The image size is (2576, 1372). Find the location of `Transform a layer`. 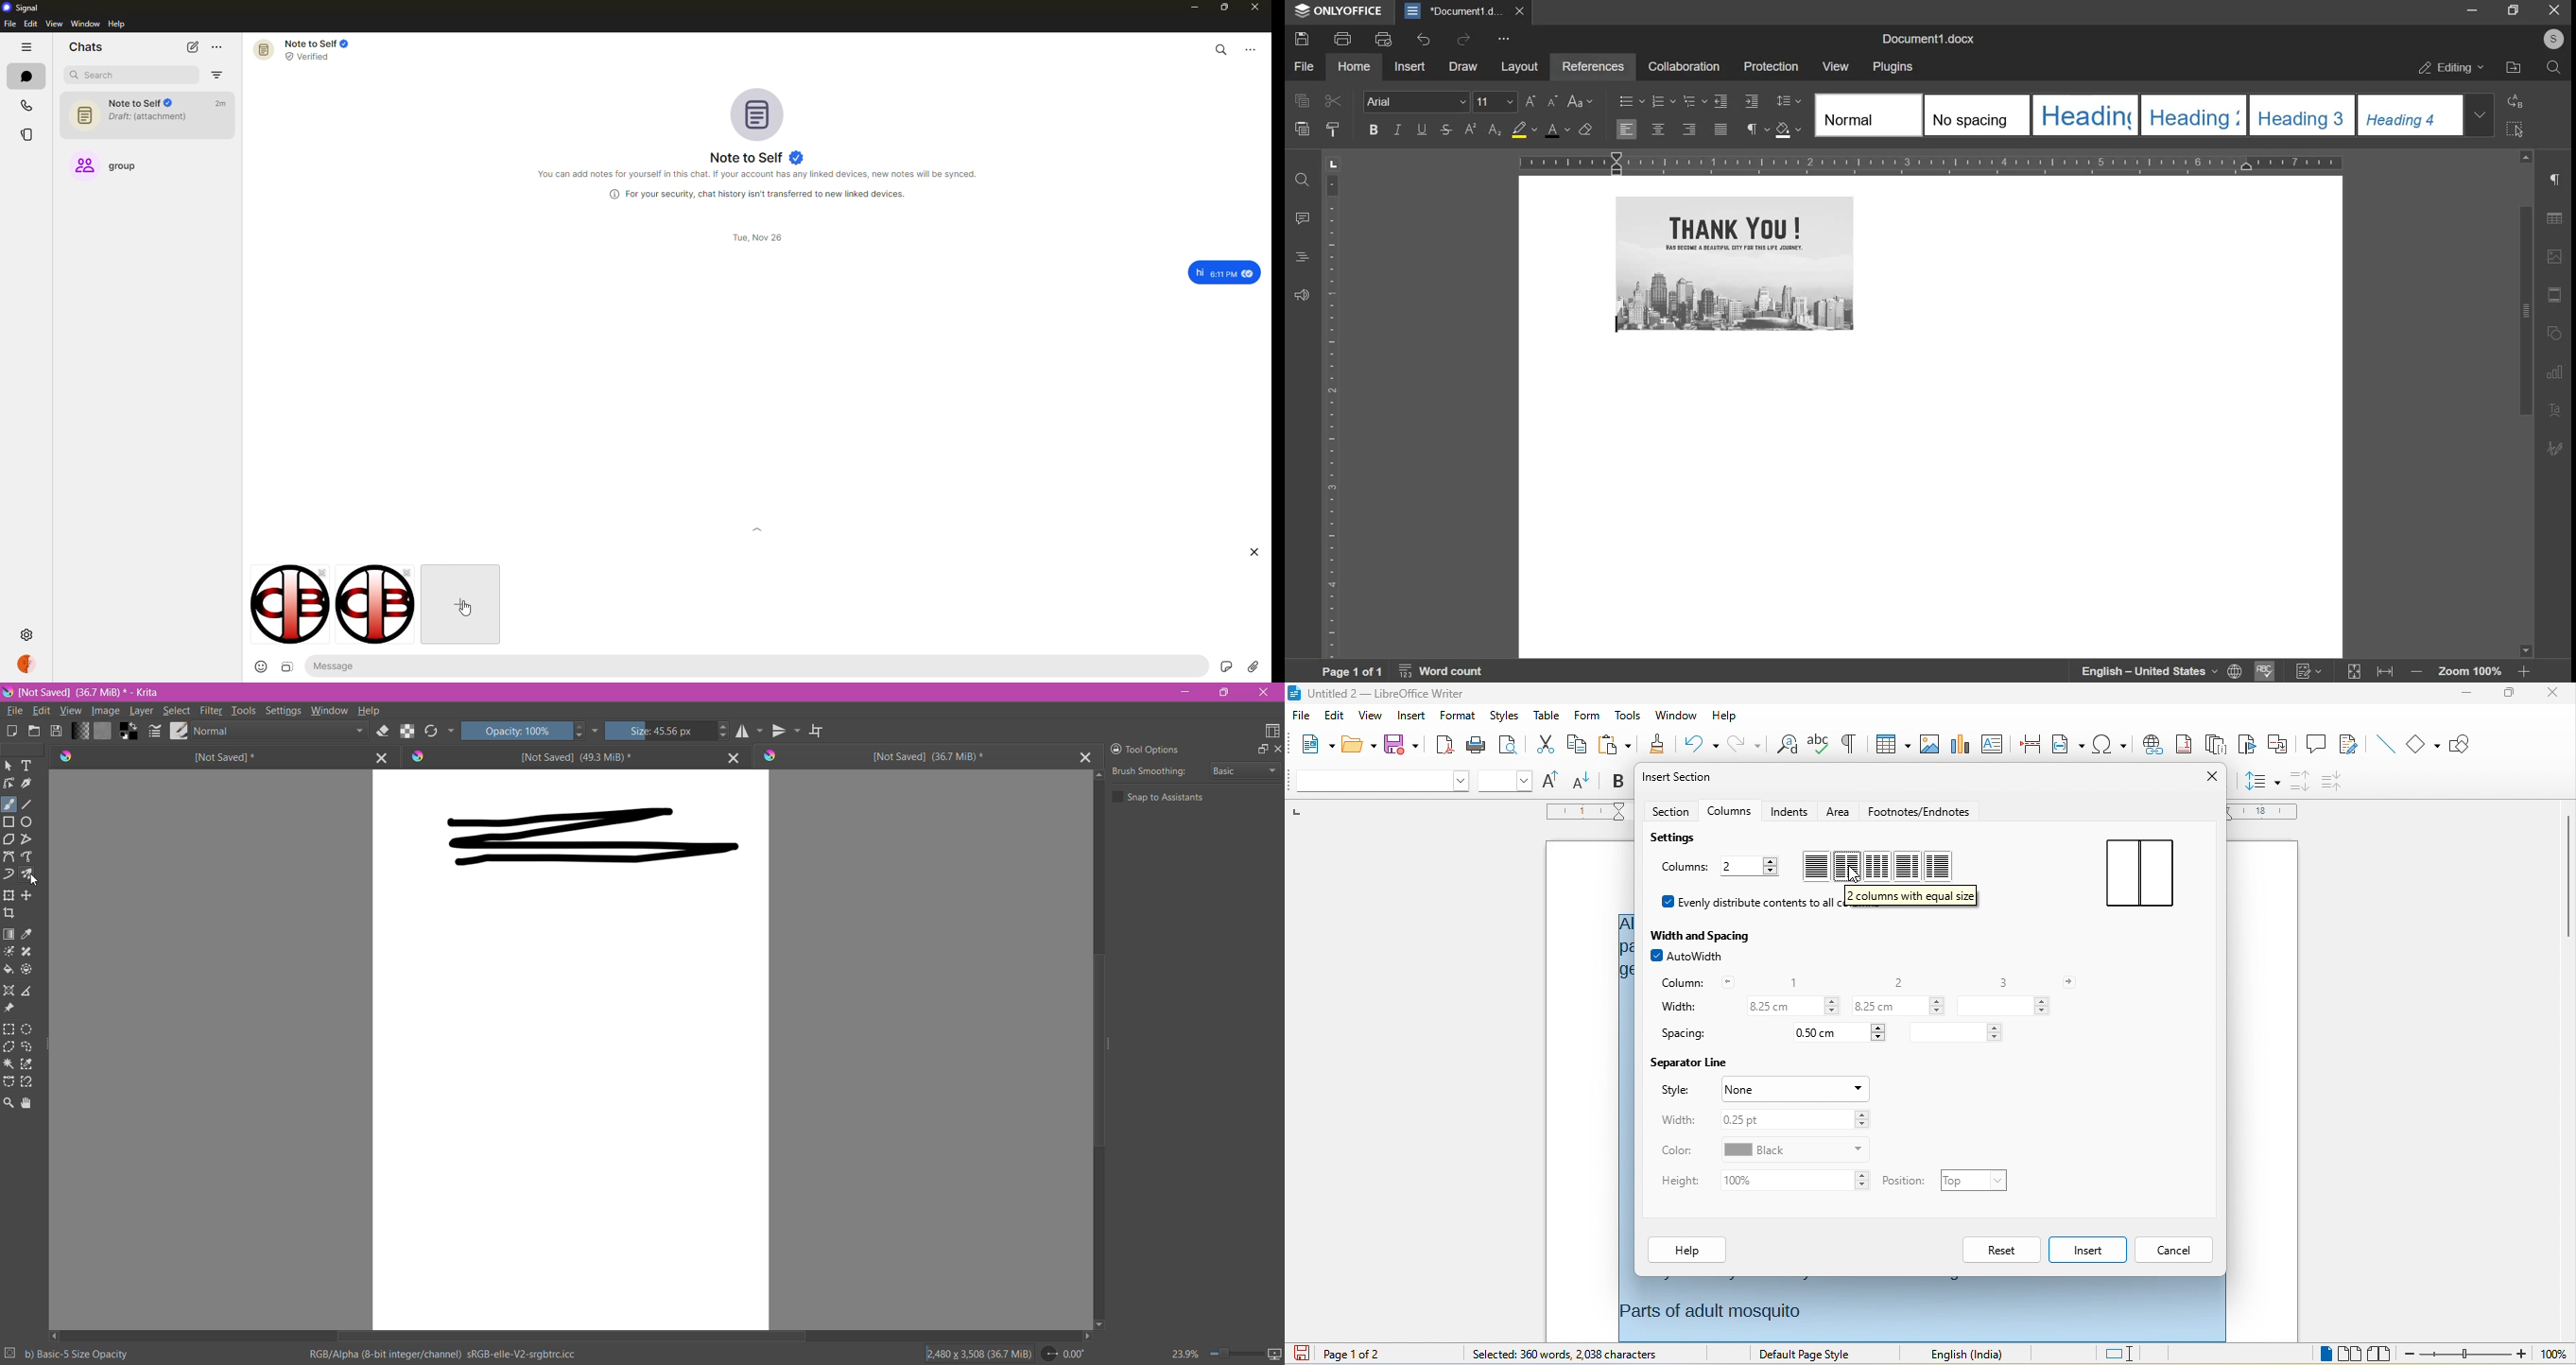

Transform a layer is located at coordinates (29, 895).